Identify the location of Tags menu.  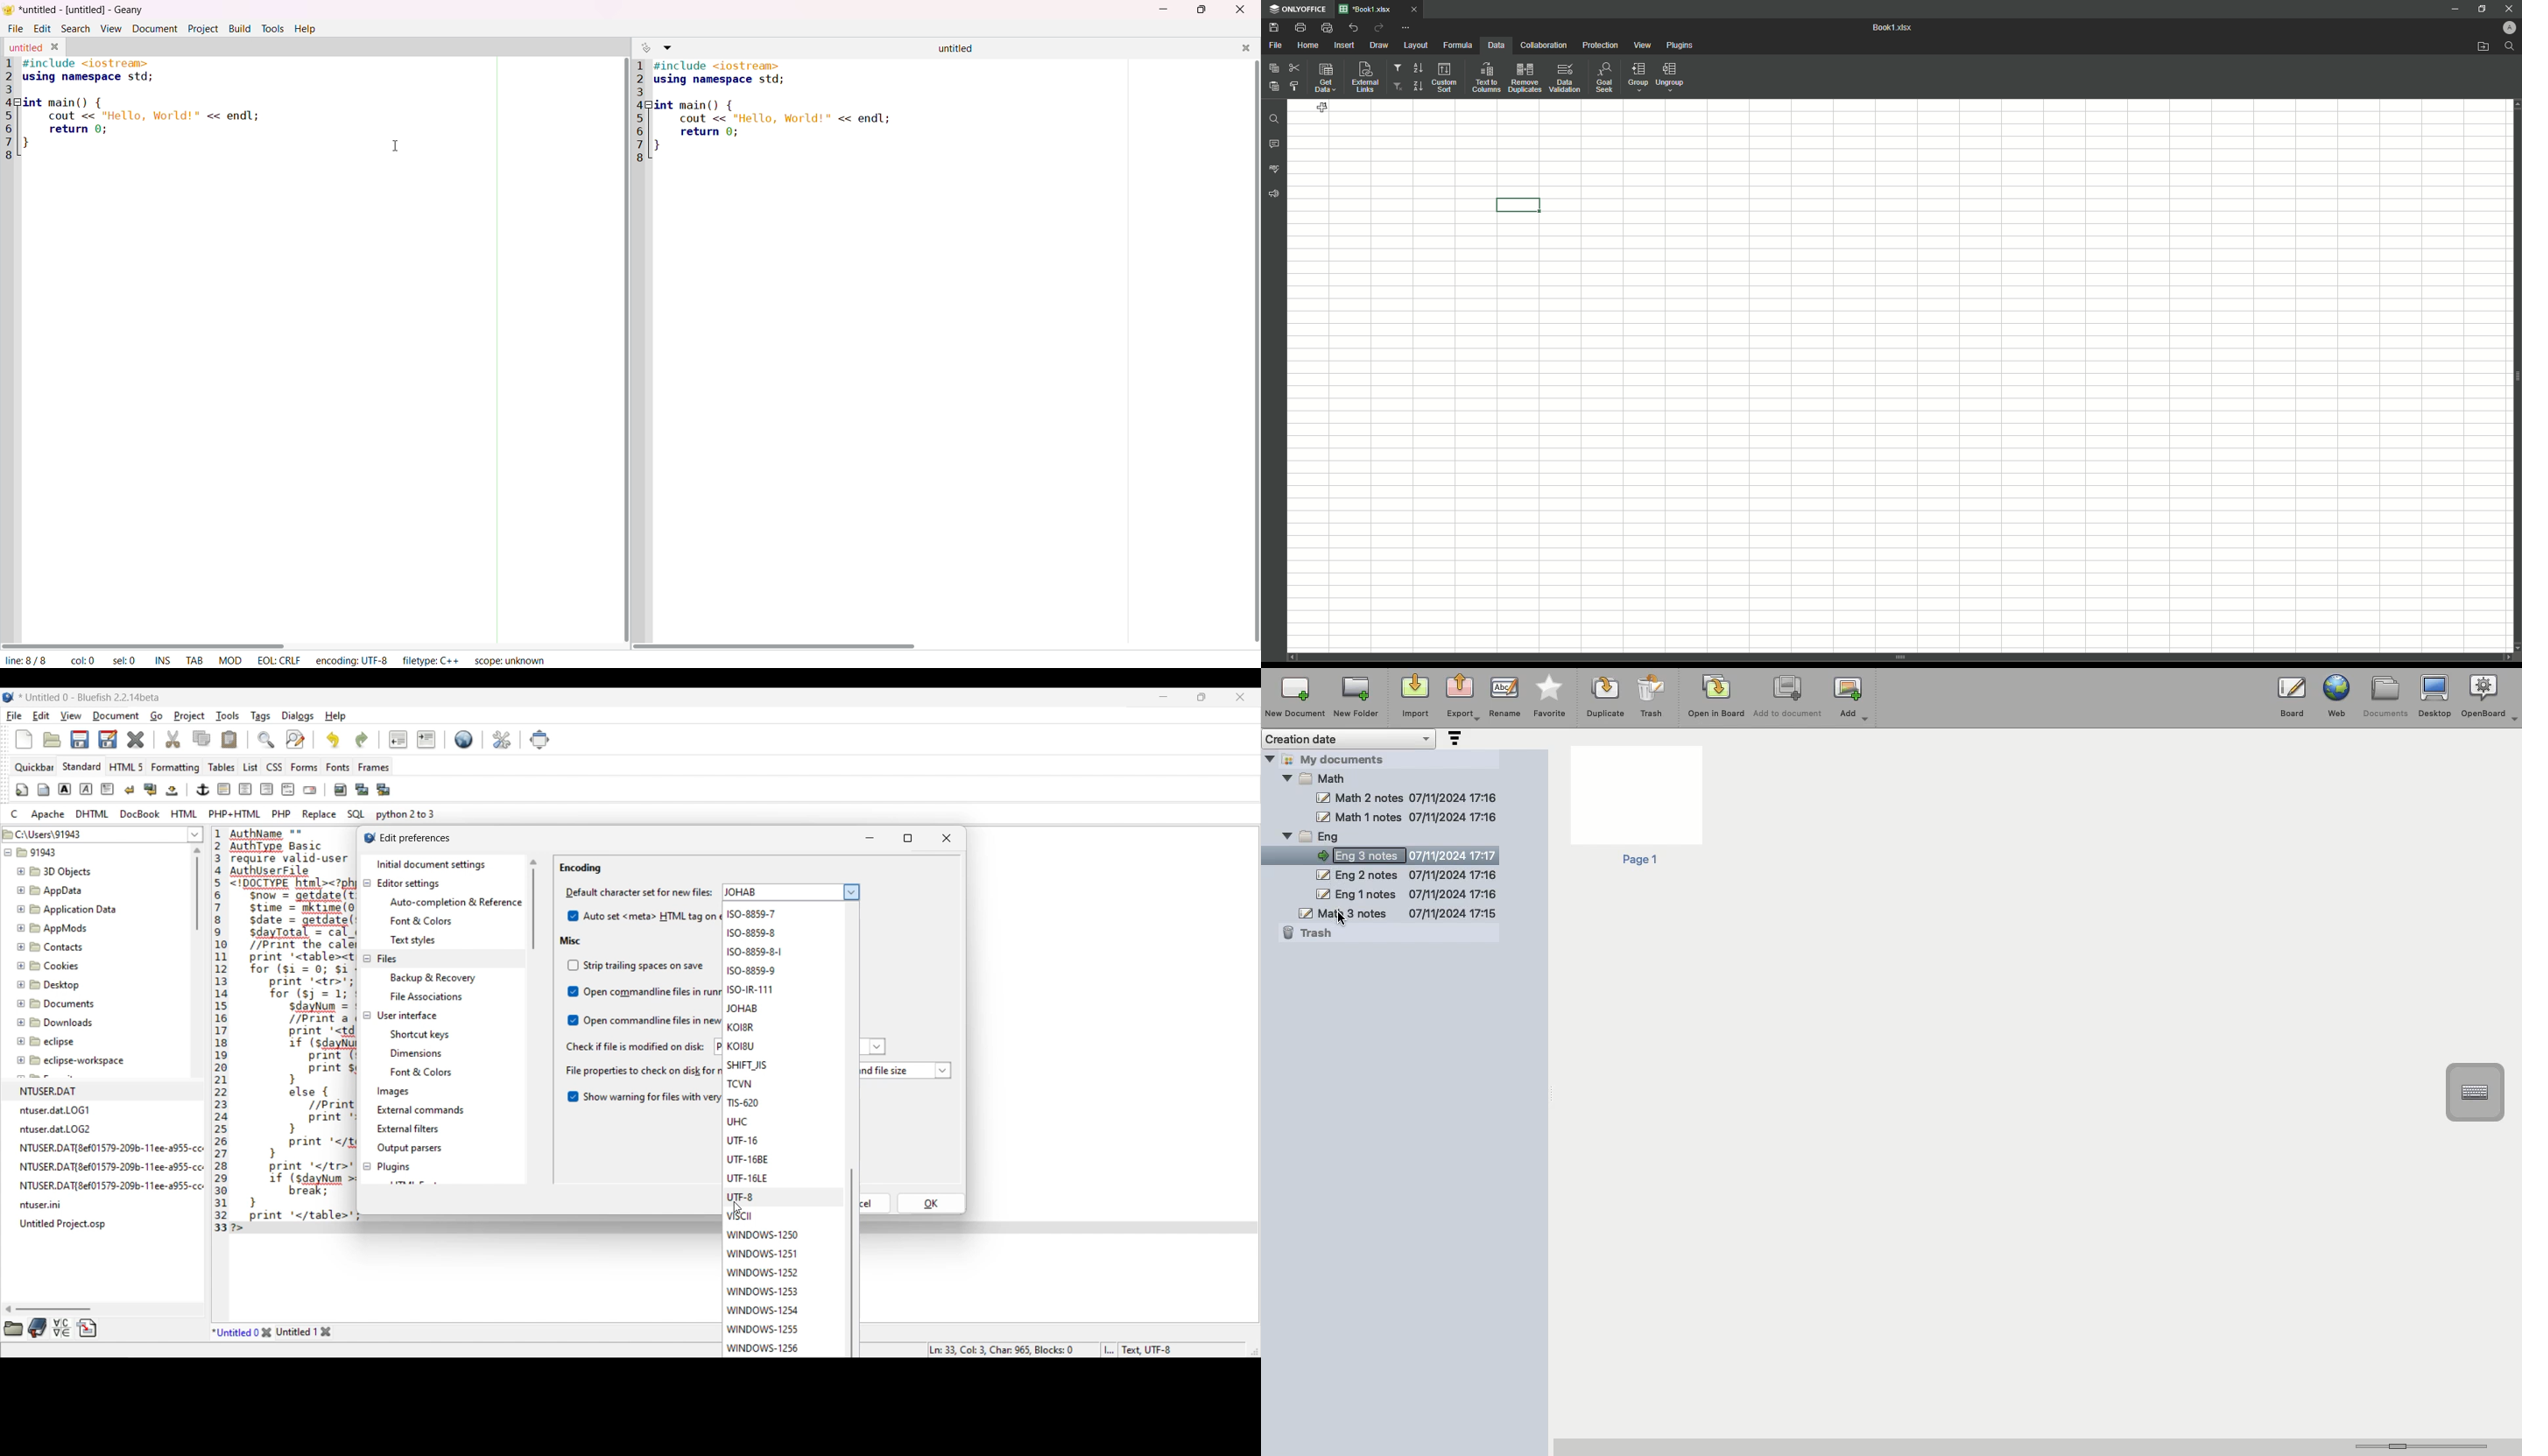
(260, 717).